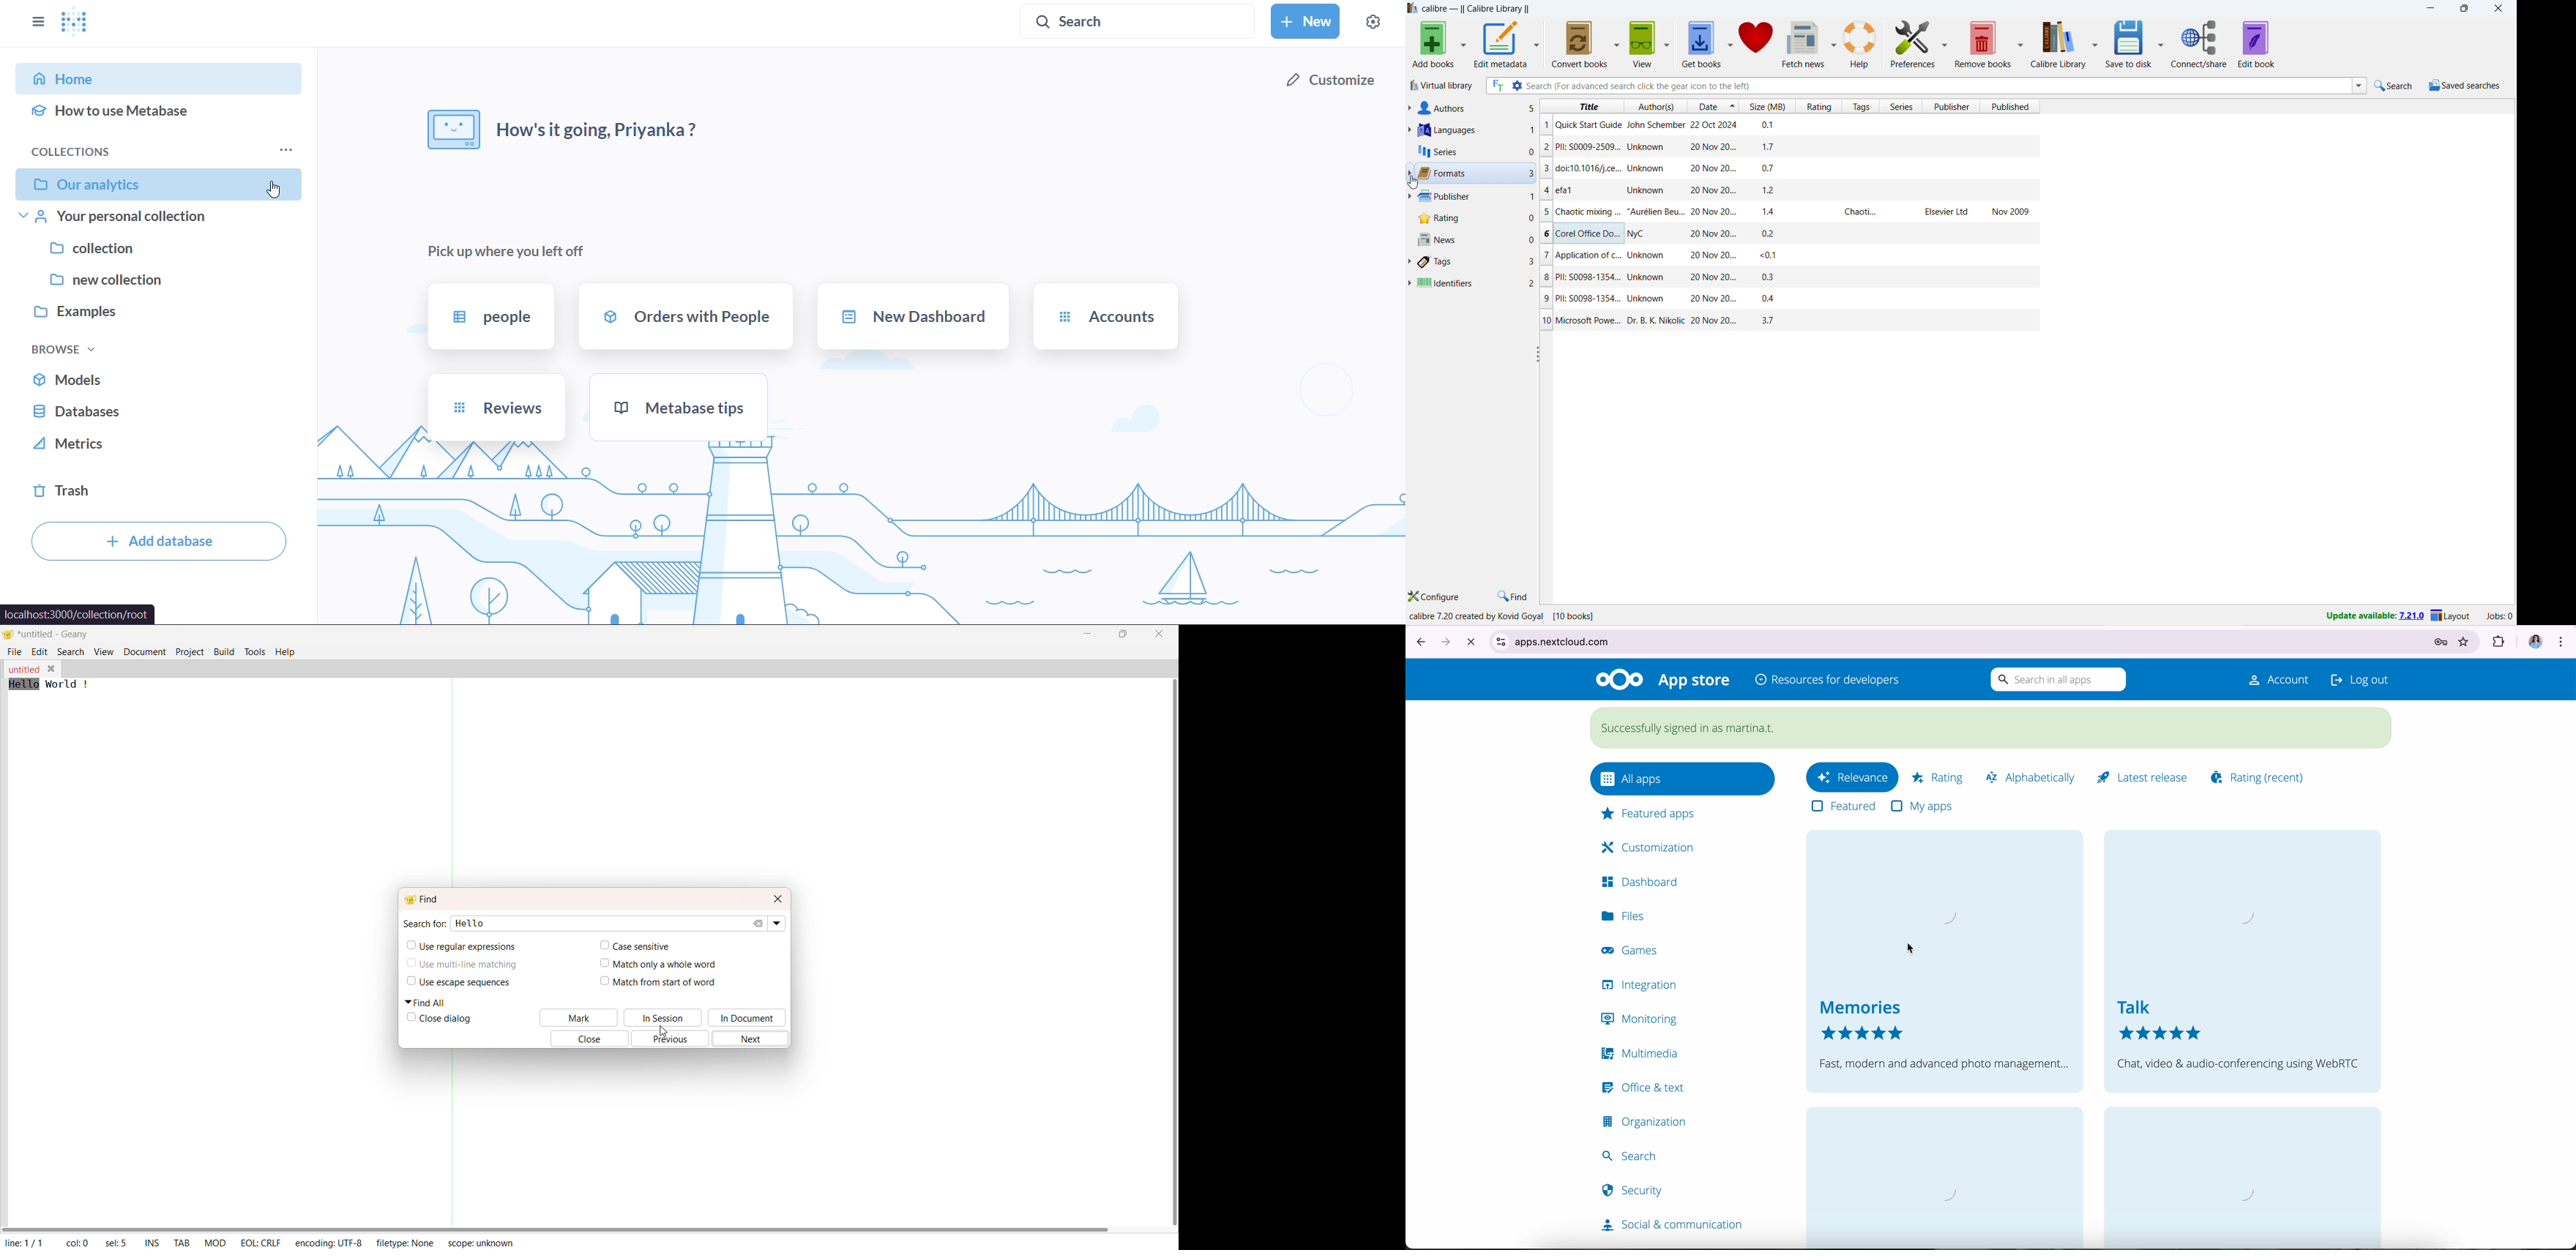 The image size is (2576, 1260). What do you see at coordinates (489, 318) in the screenshot?
I see `people` at bounding box center [489, 318].